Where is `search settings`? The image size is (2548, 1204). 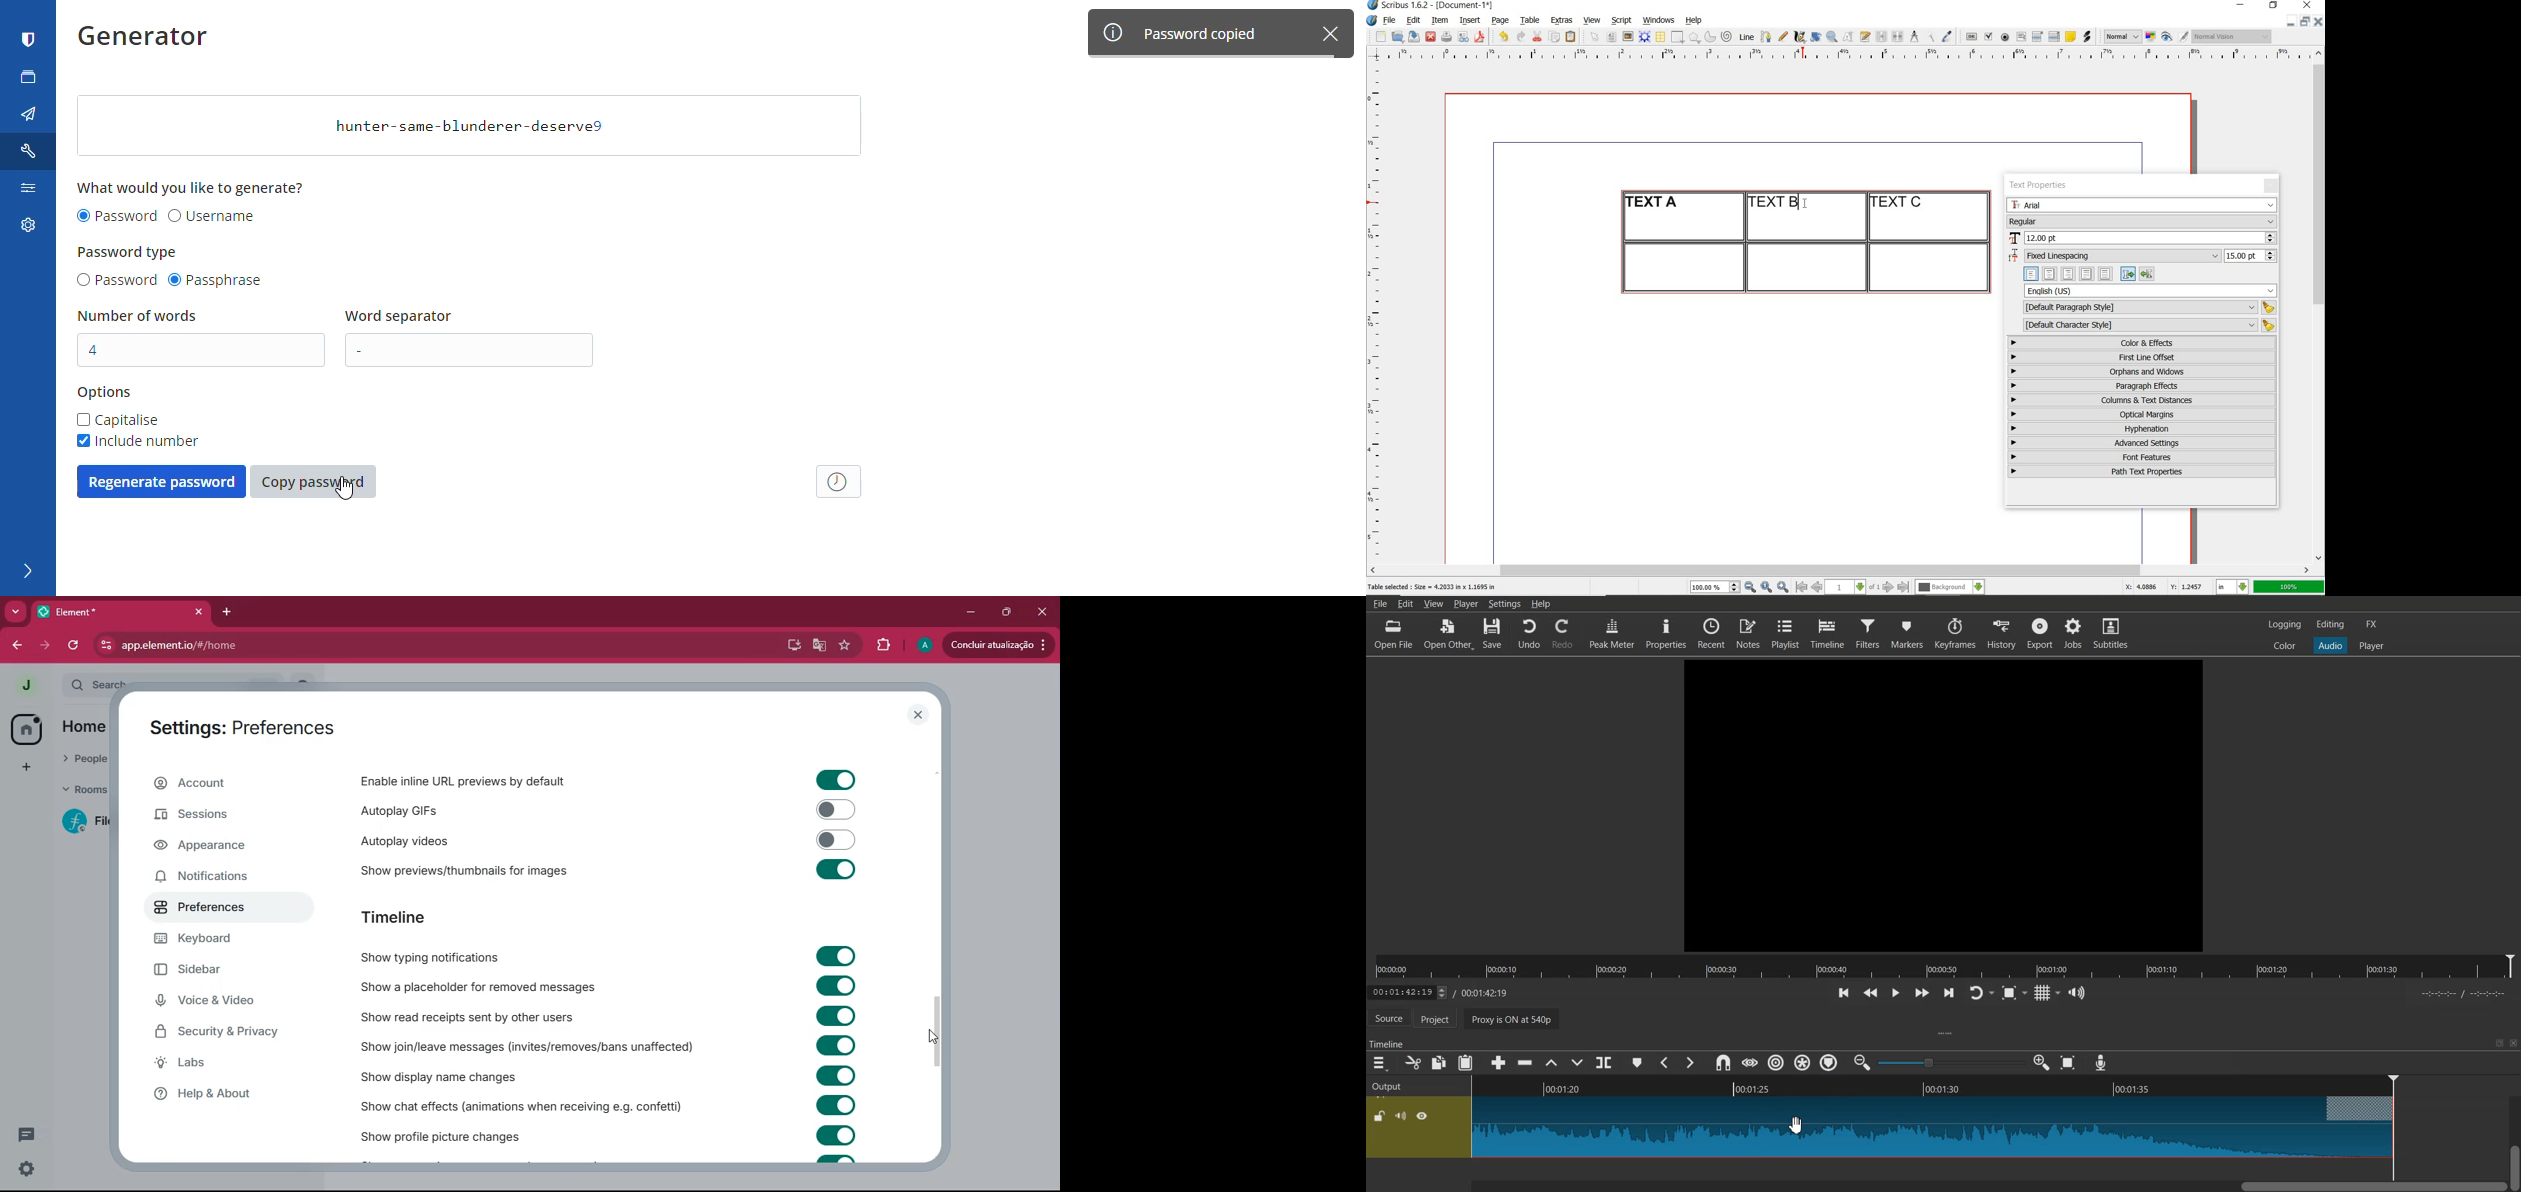
search settings is located at coordinates (27, 192).